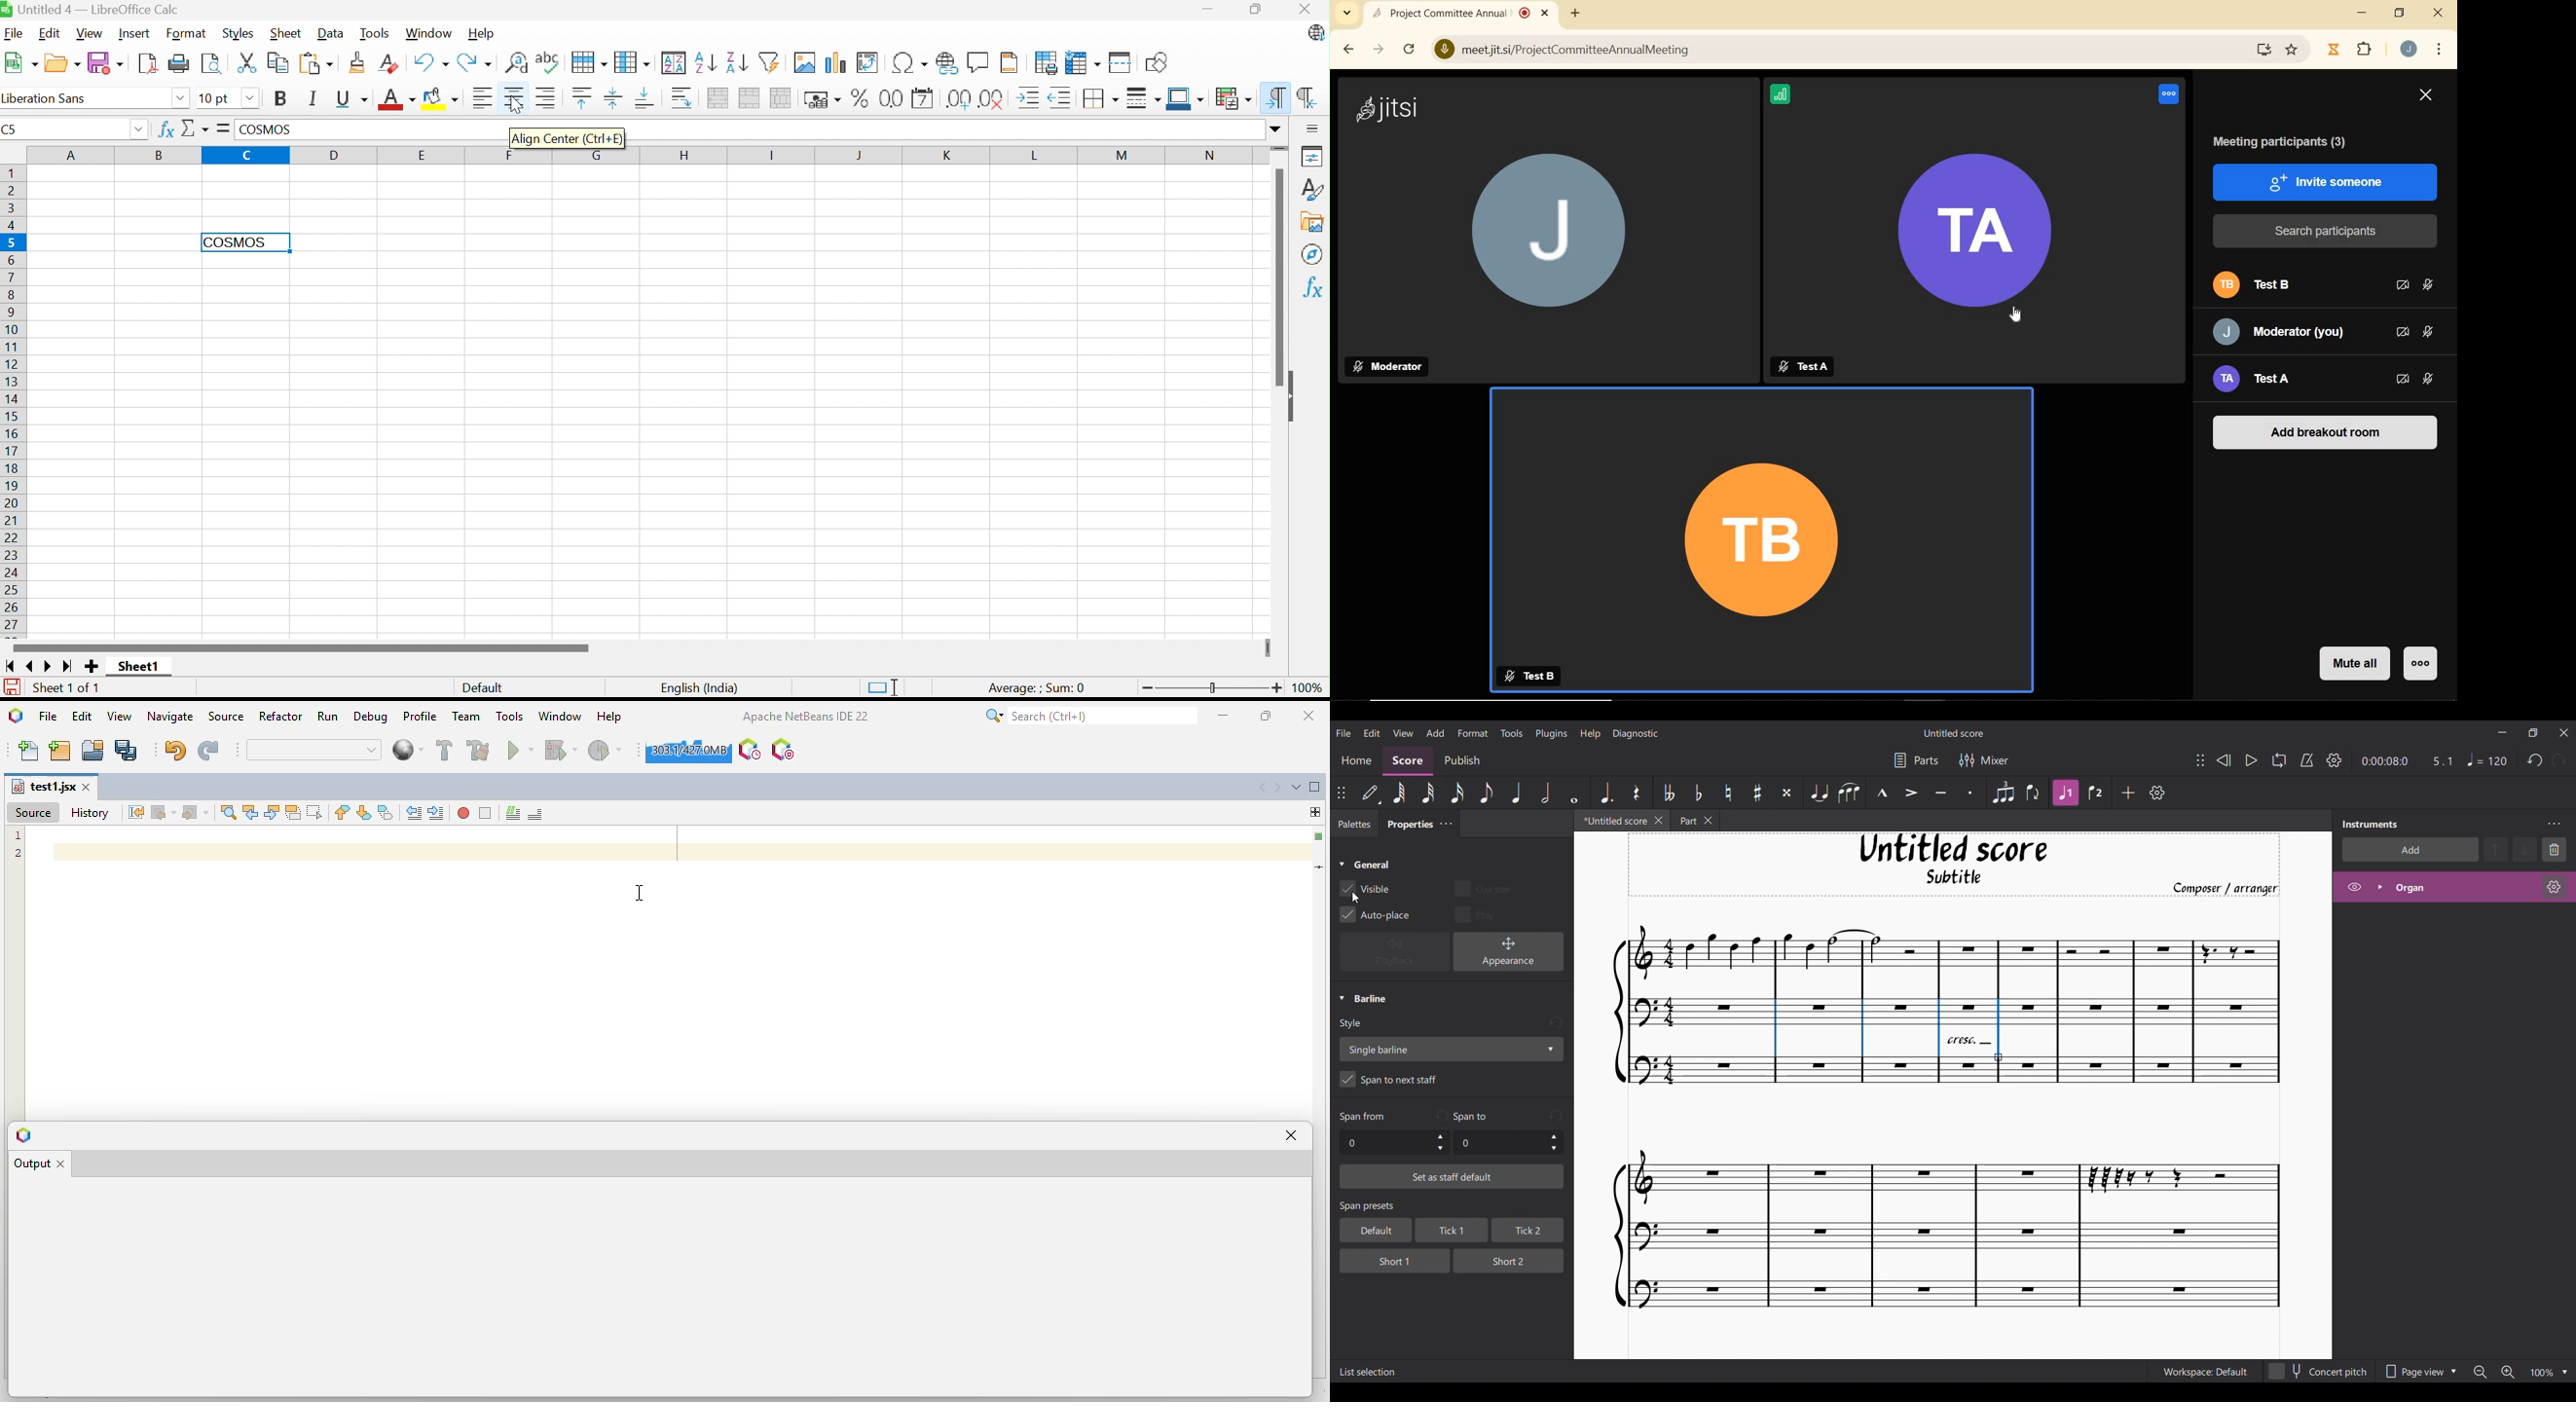  What do you see at coordinates (484, 99) in the screenshot?
I see `Align Left` at bounding box center [484, 99].